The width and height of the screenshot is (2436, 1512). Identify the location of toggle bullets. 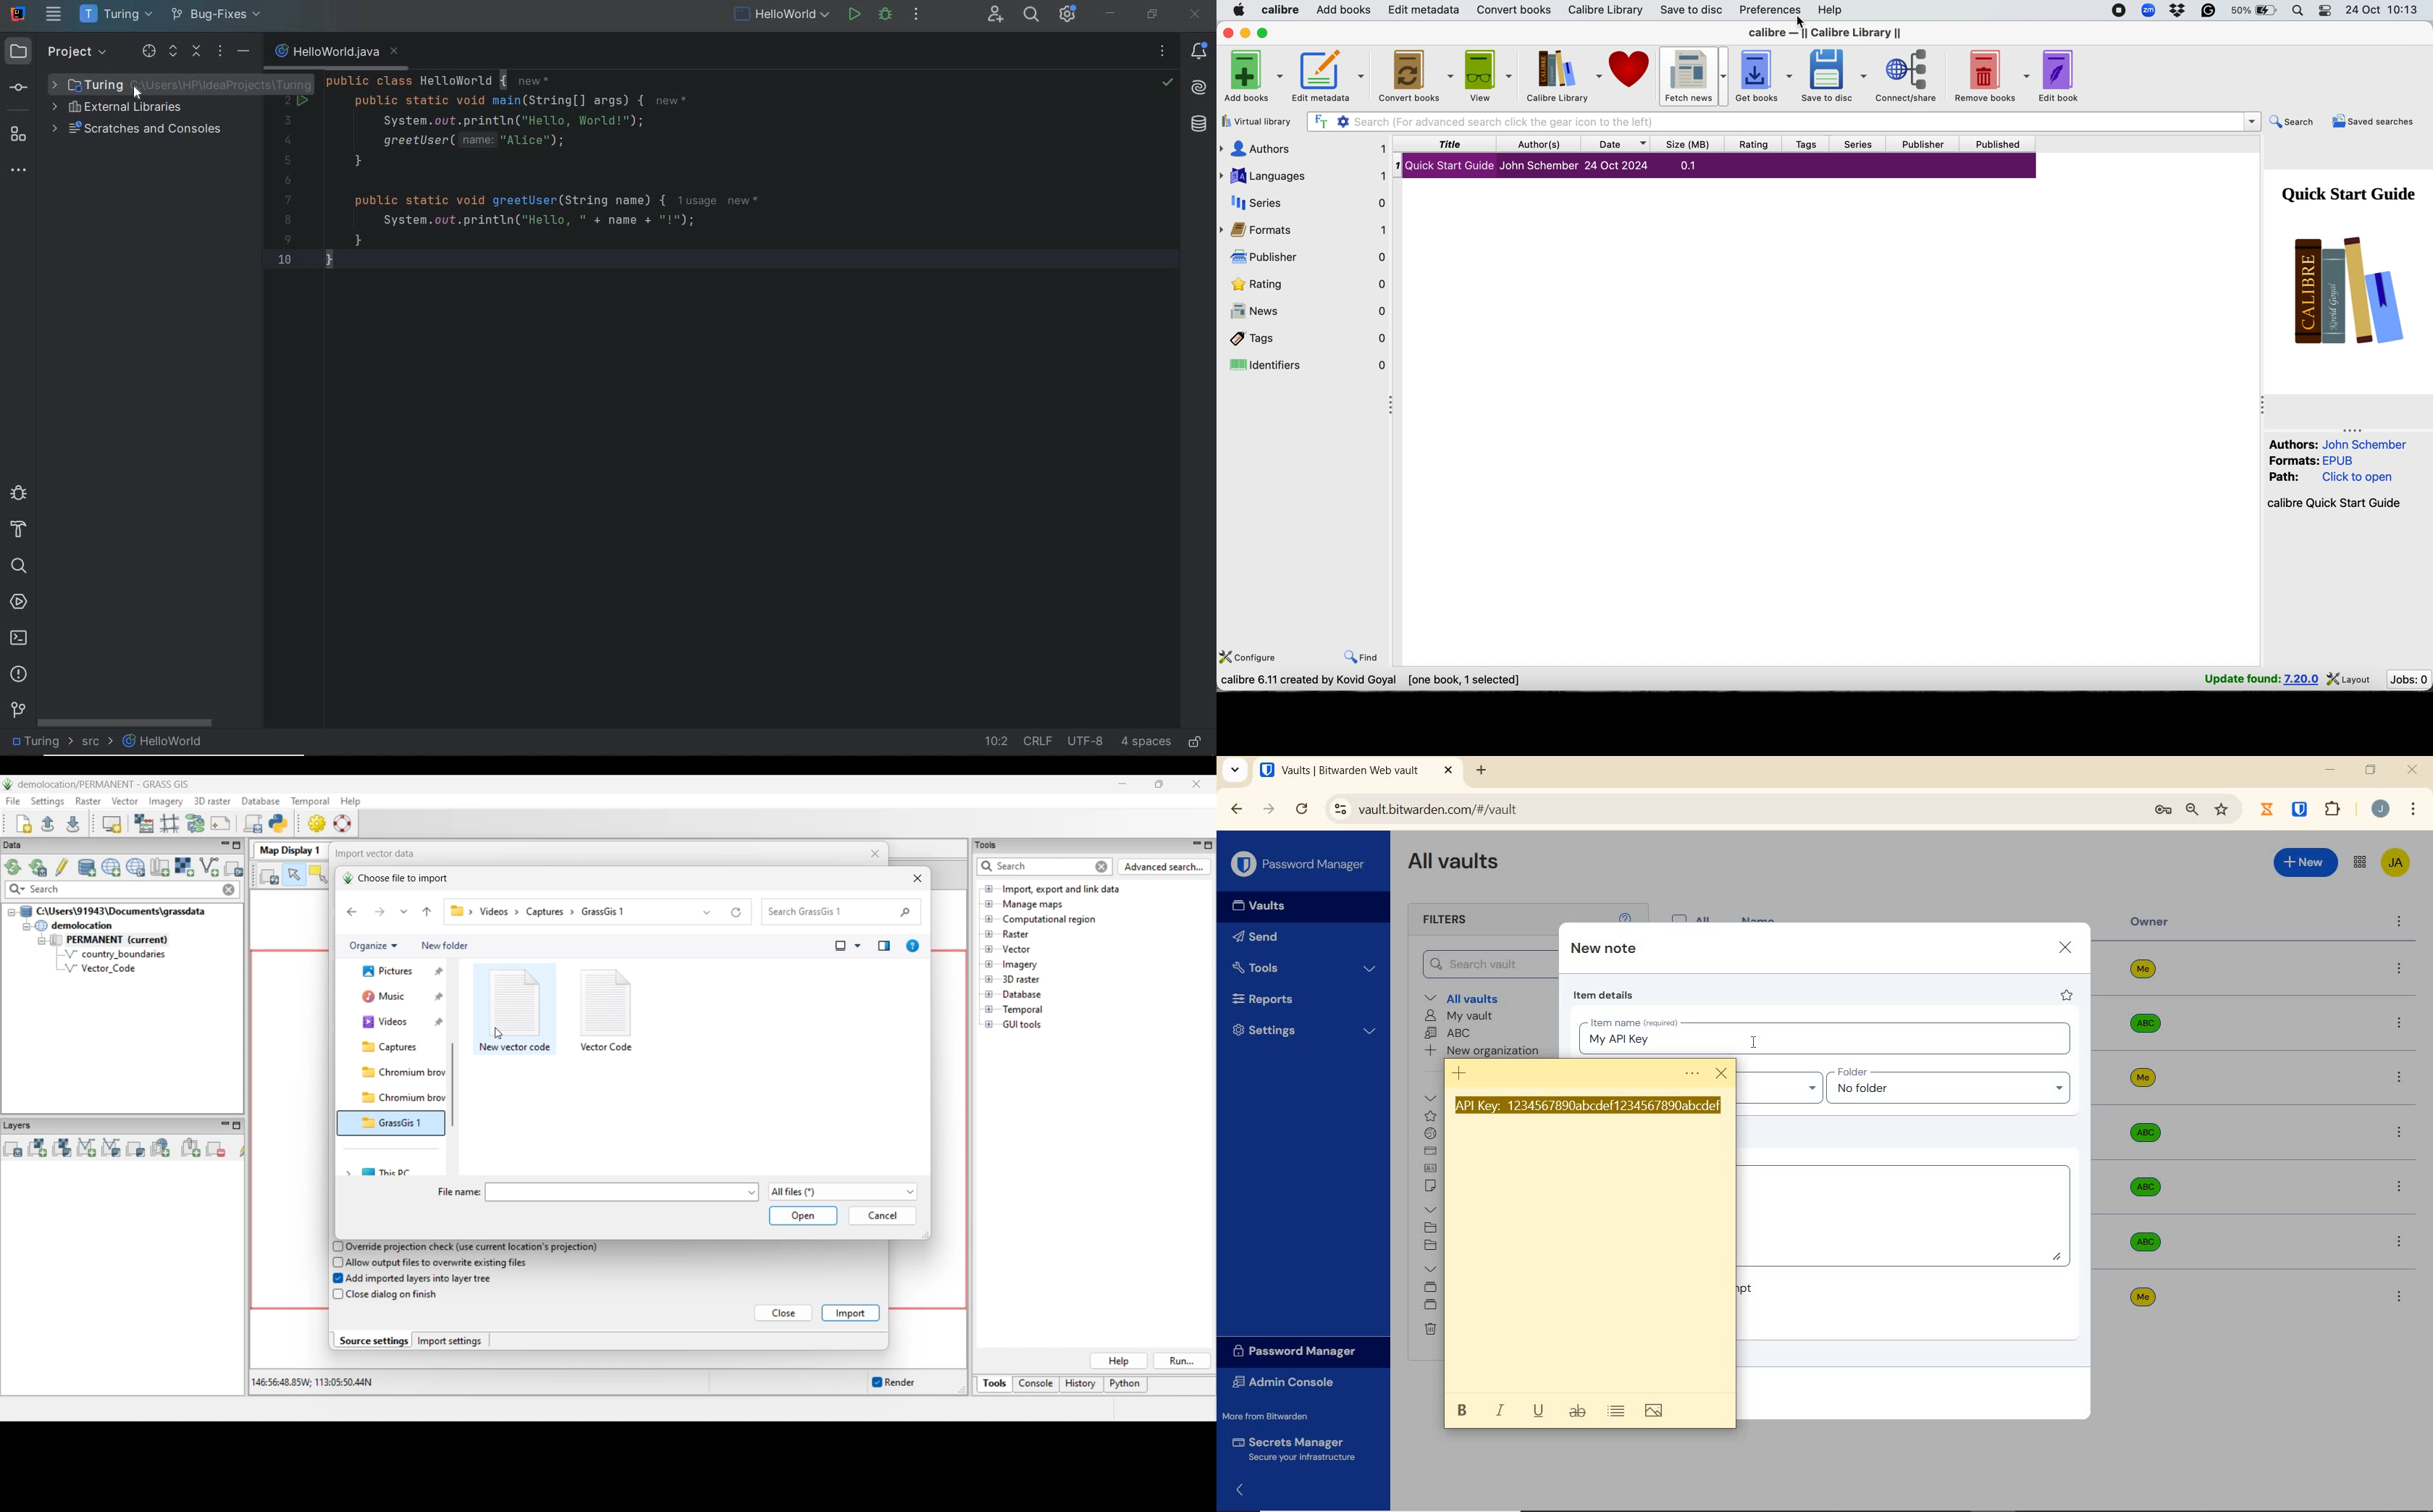
(1617, 1411).